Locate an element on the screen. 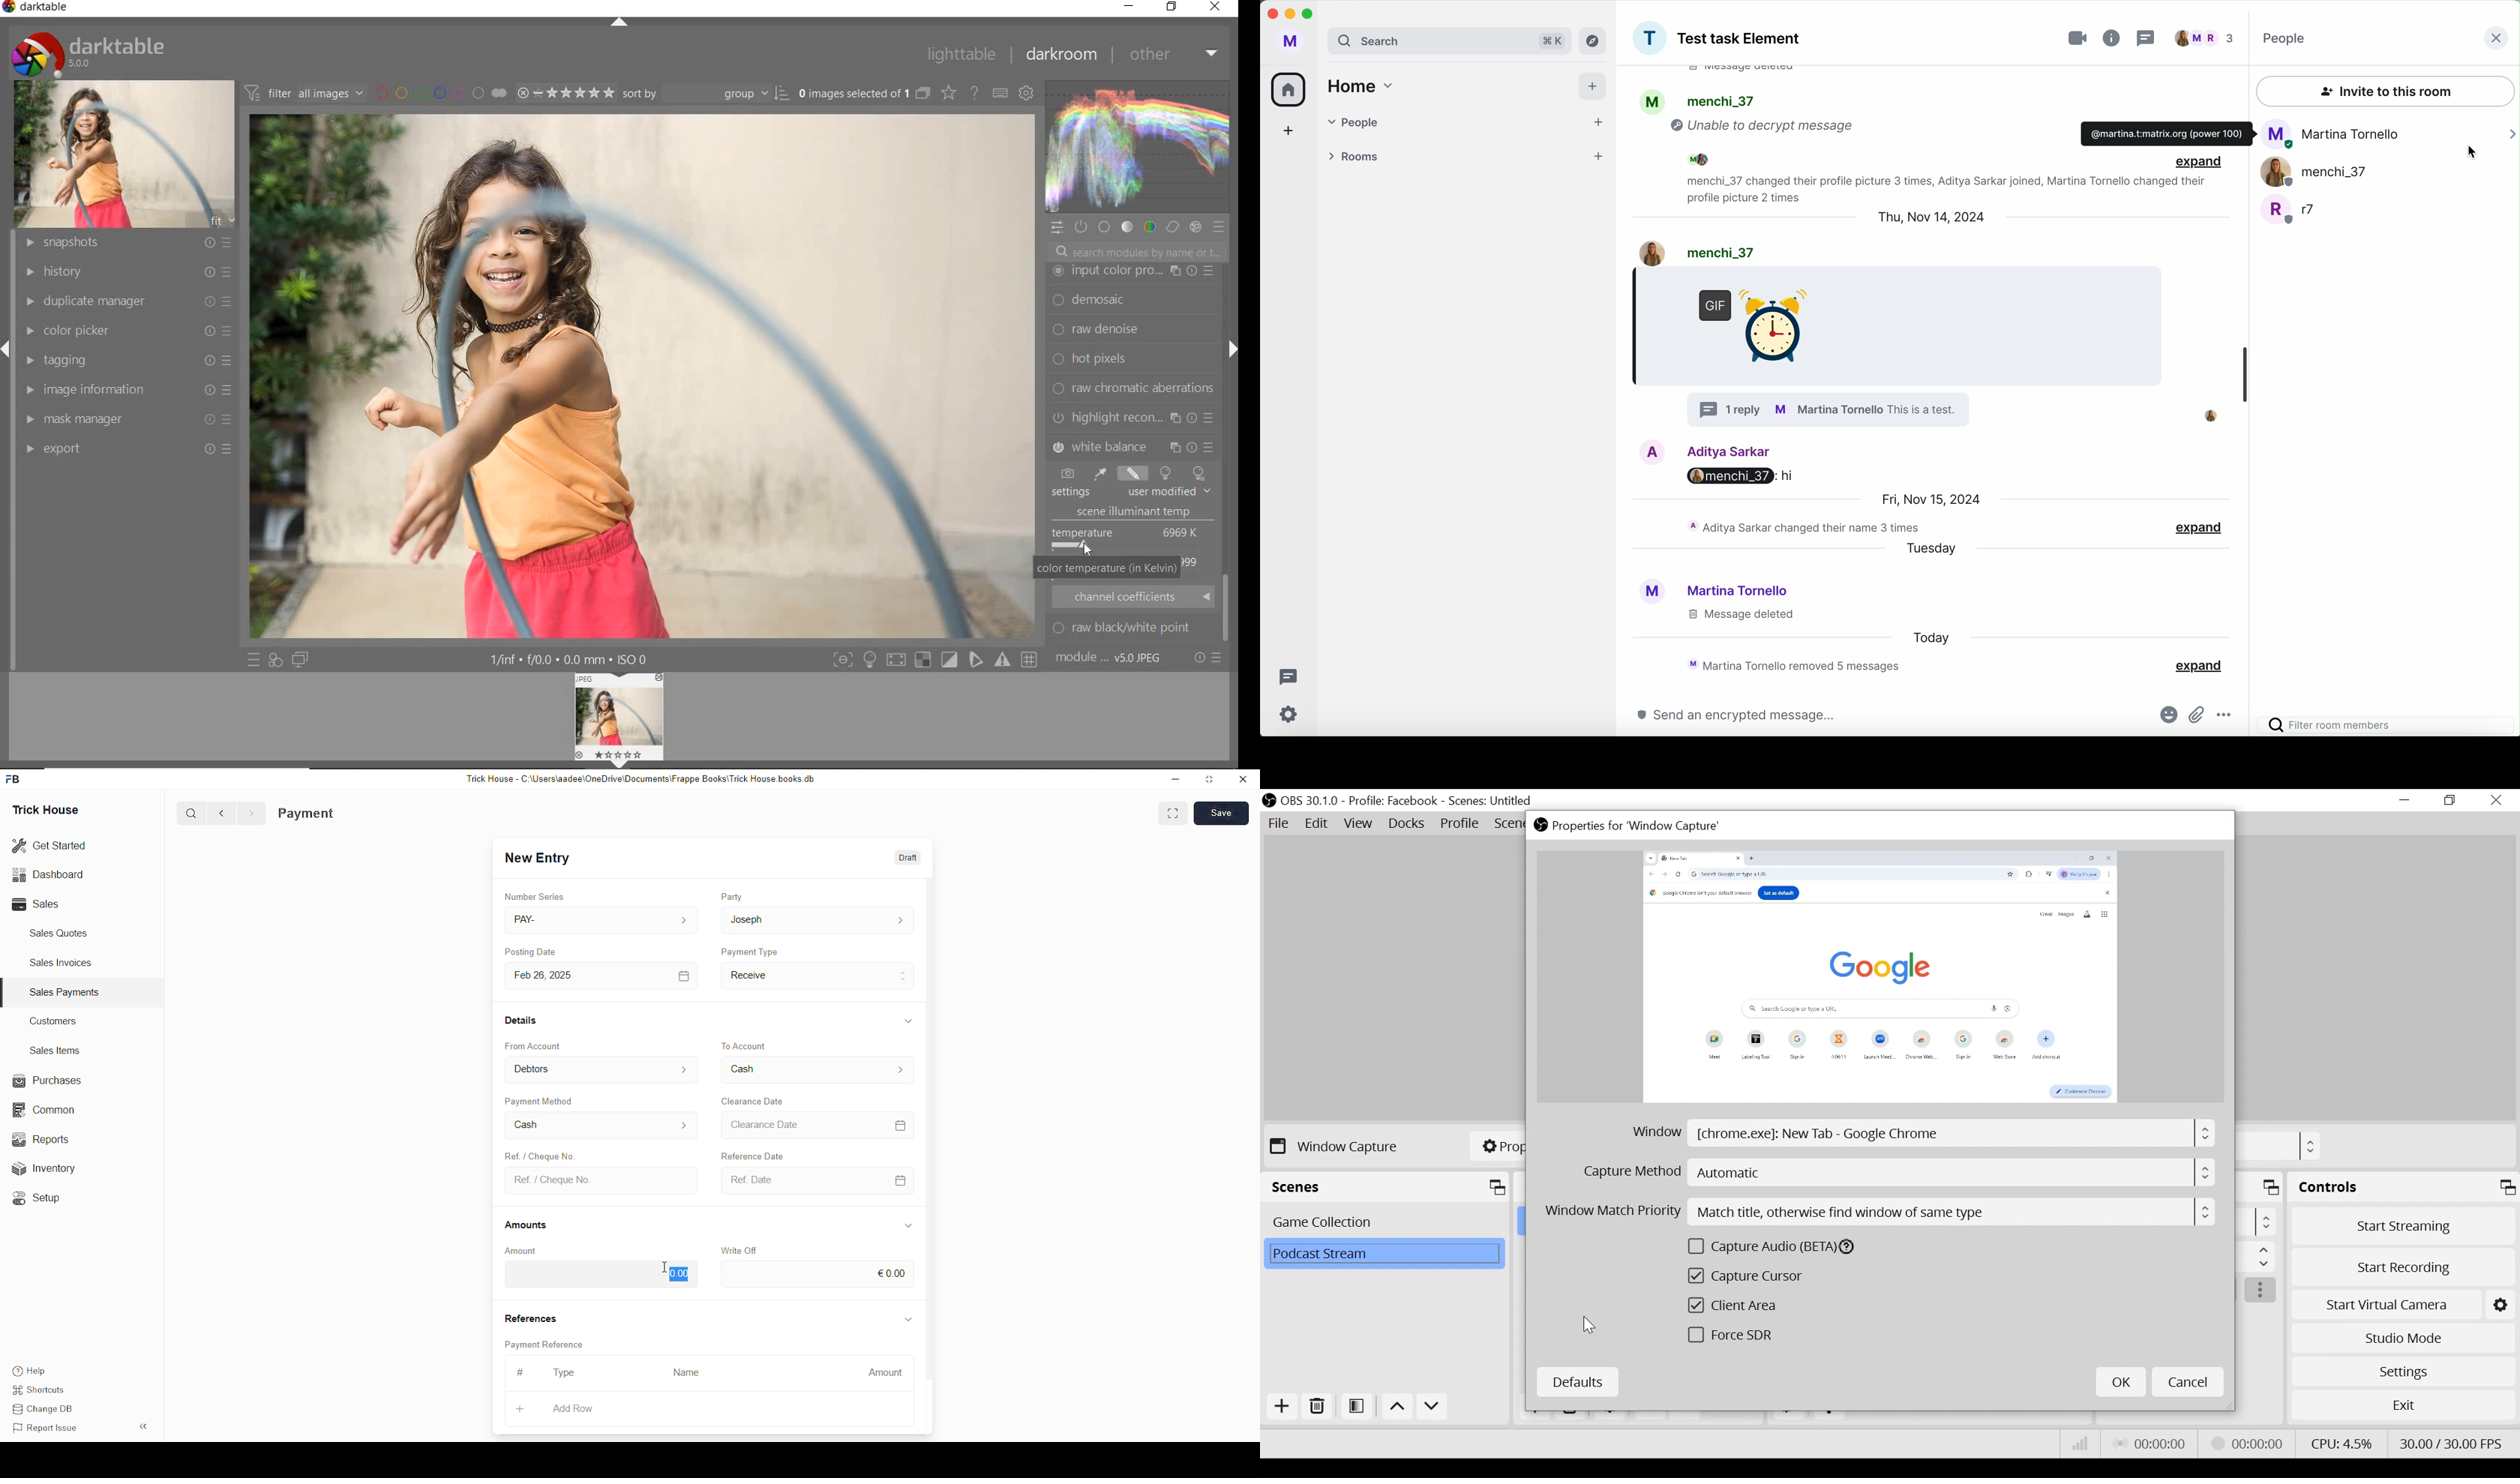 The width and height of the screenshot is (2520, 1484). snapshots is located at coordinates (123, 243).